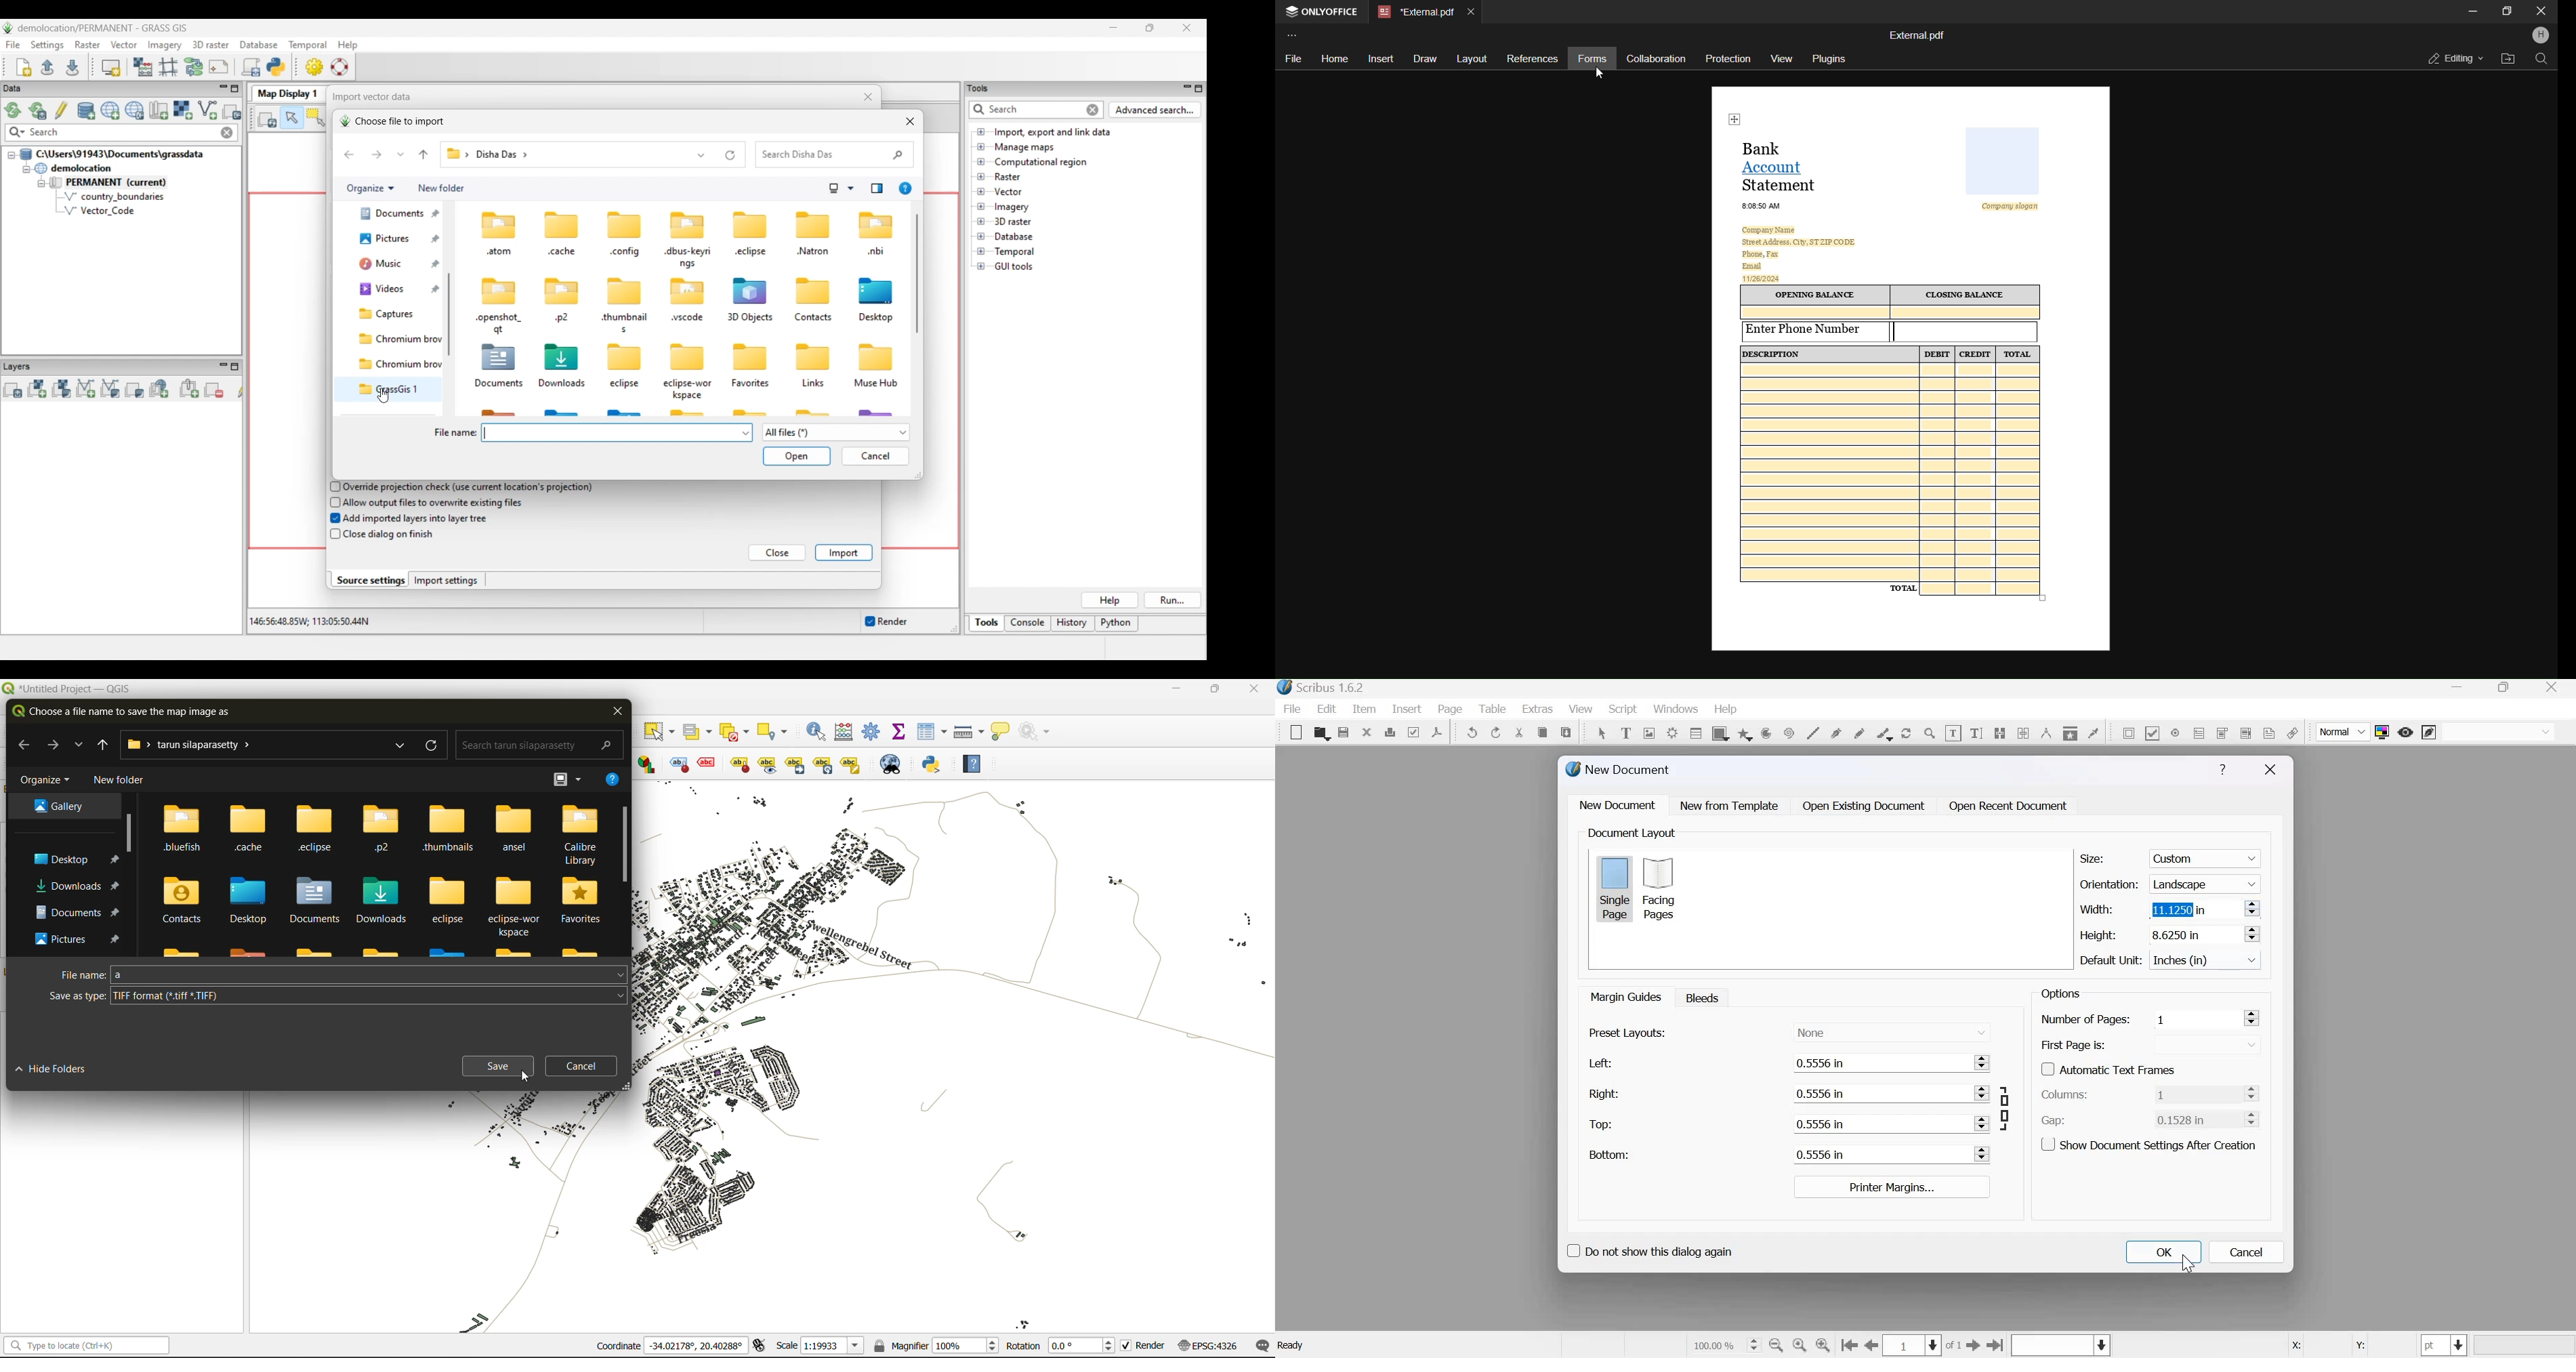 This screenshot has width=2576, height=1372. I want to click on plugins, so click(1830, 59).